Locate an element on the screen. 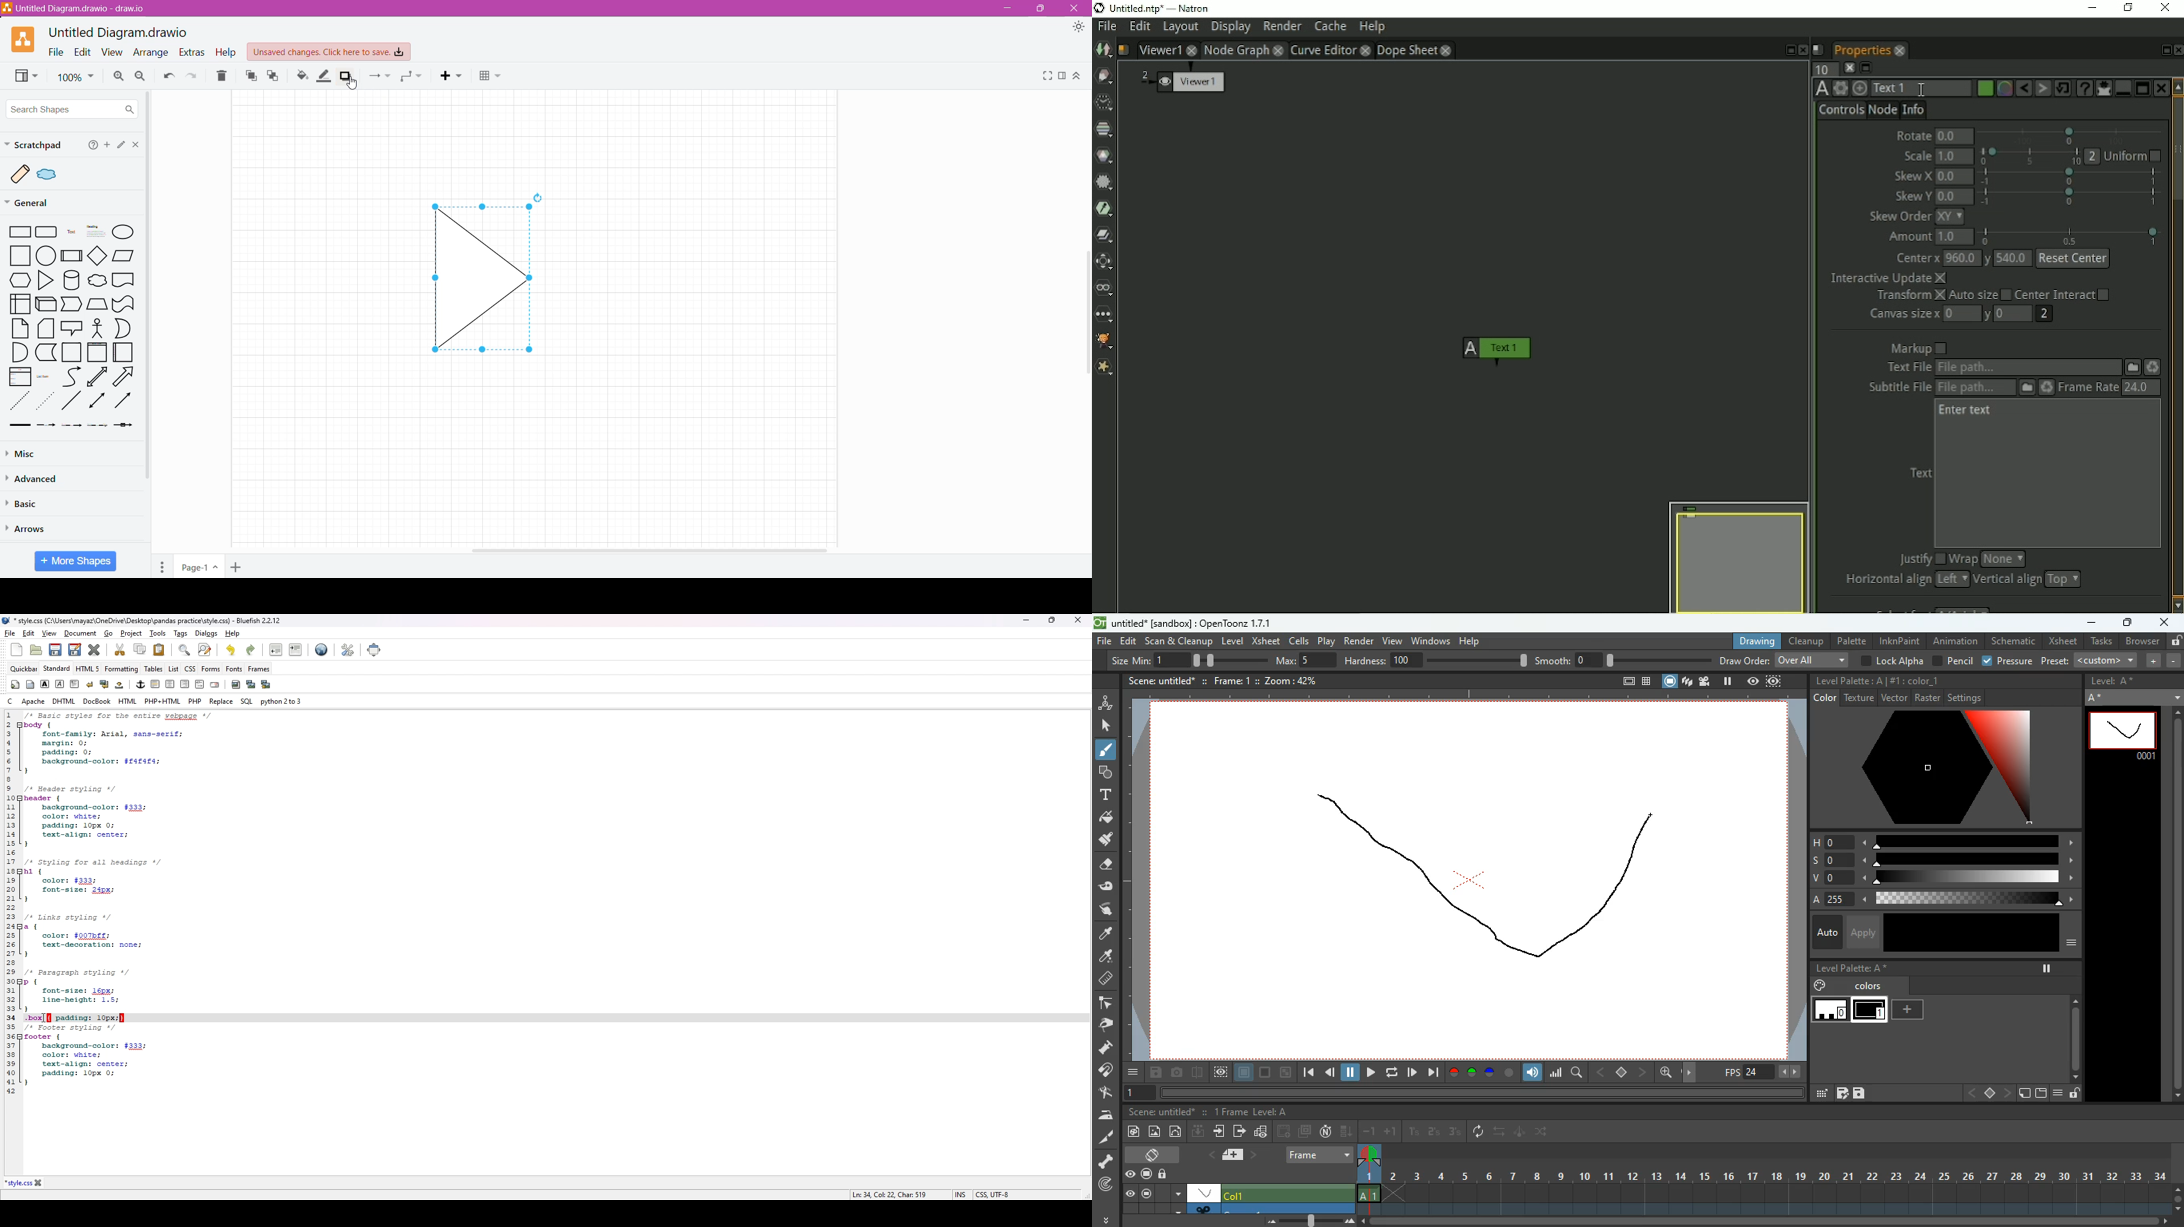 Image resolution: width=2184 pixels, height=1232 pixels. Connection is located at coordinates (380, 75).